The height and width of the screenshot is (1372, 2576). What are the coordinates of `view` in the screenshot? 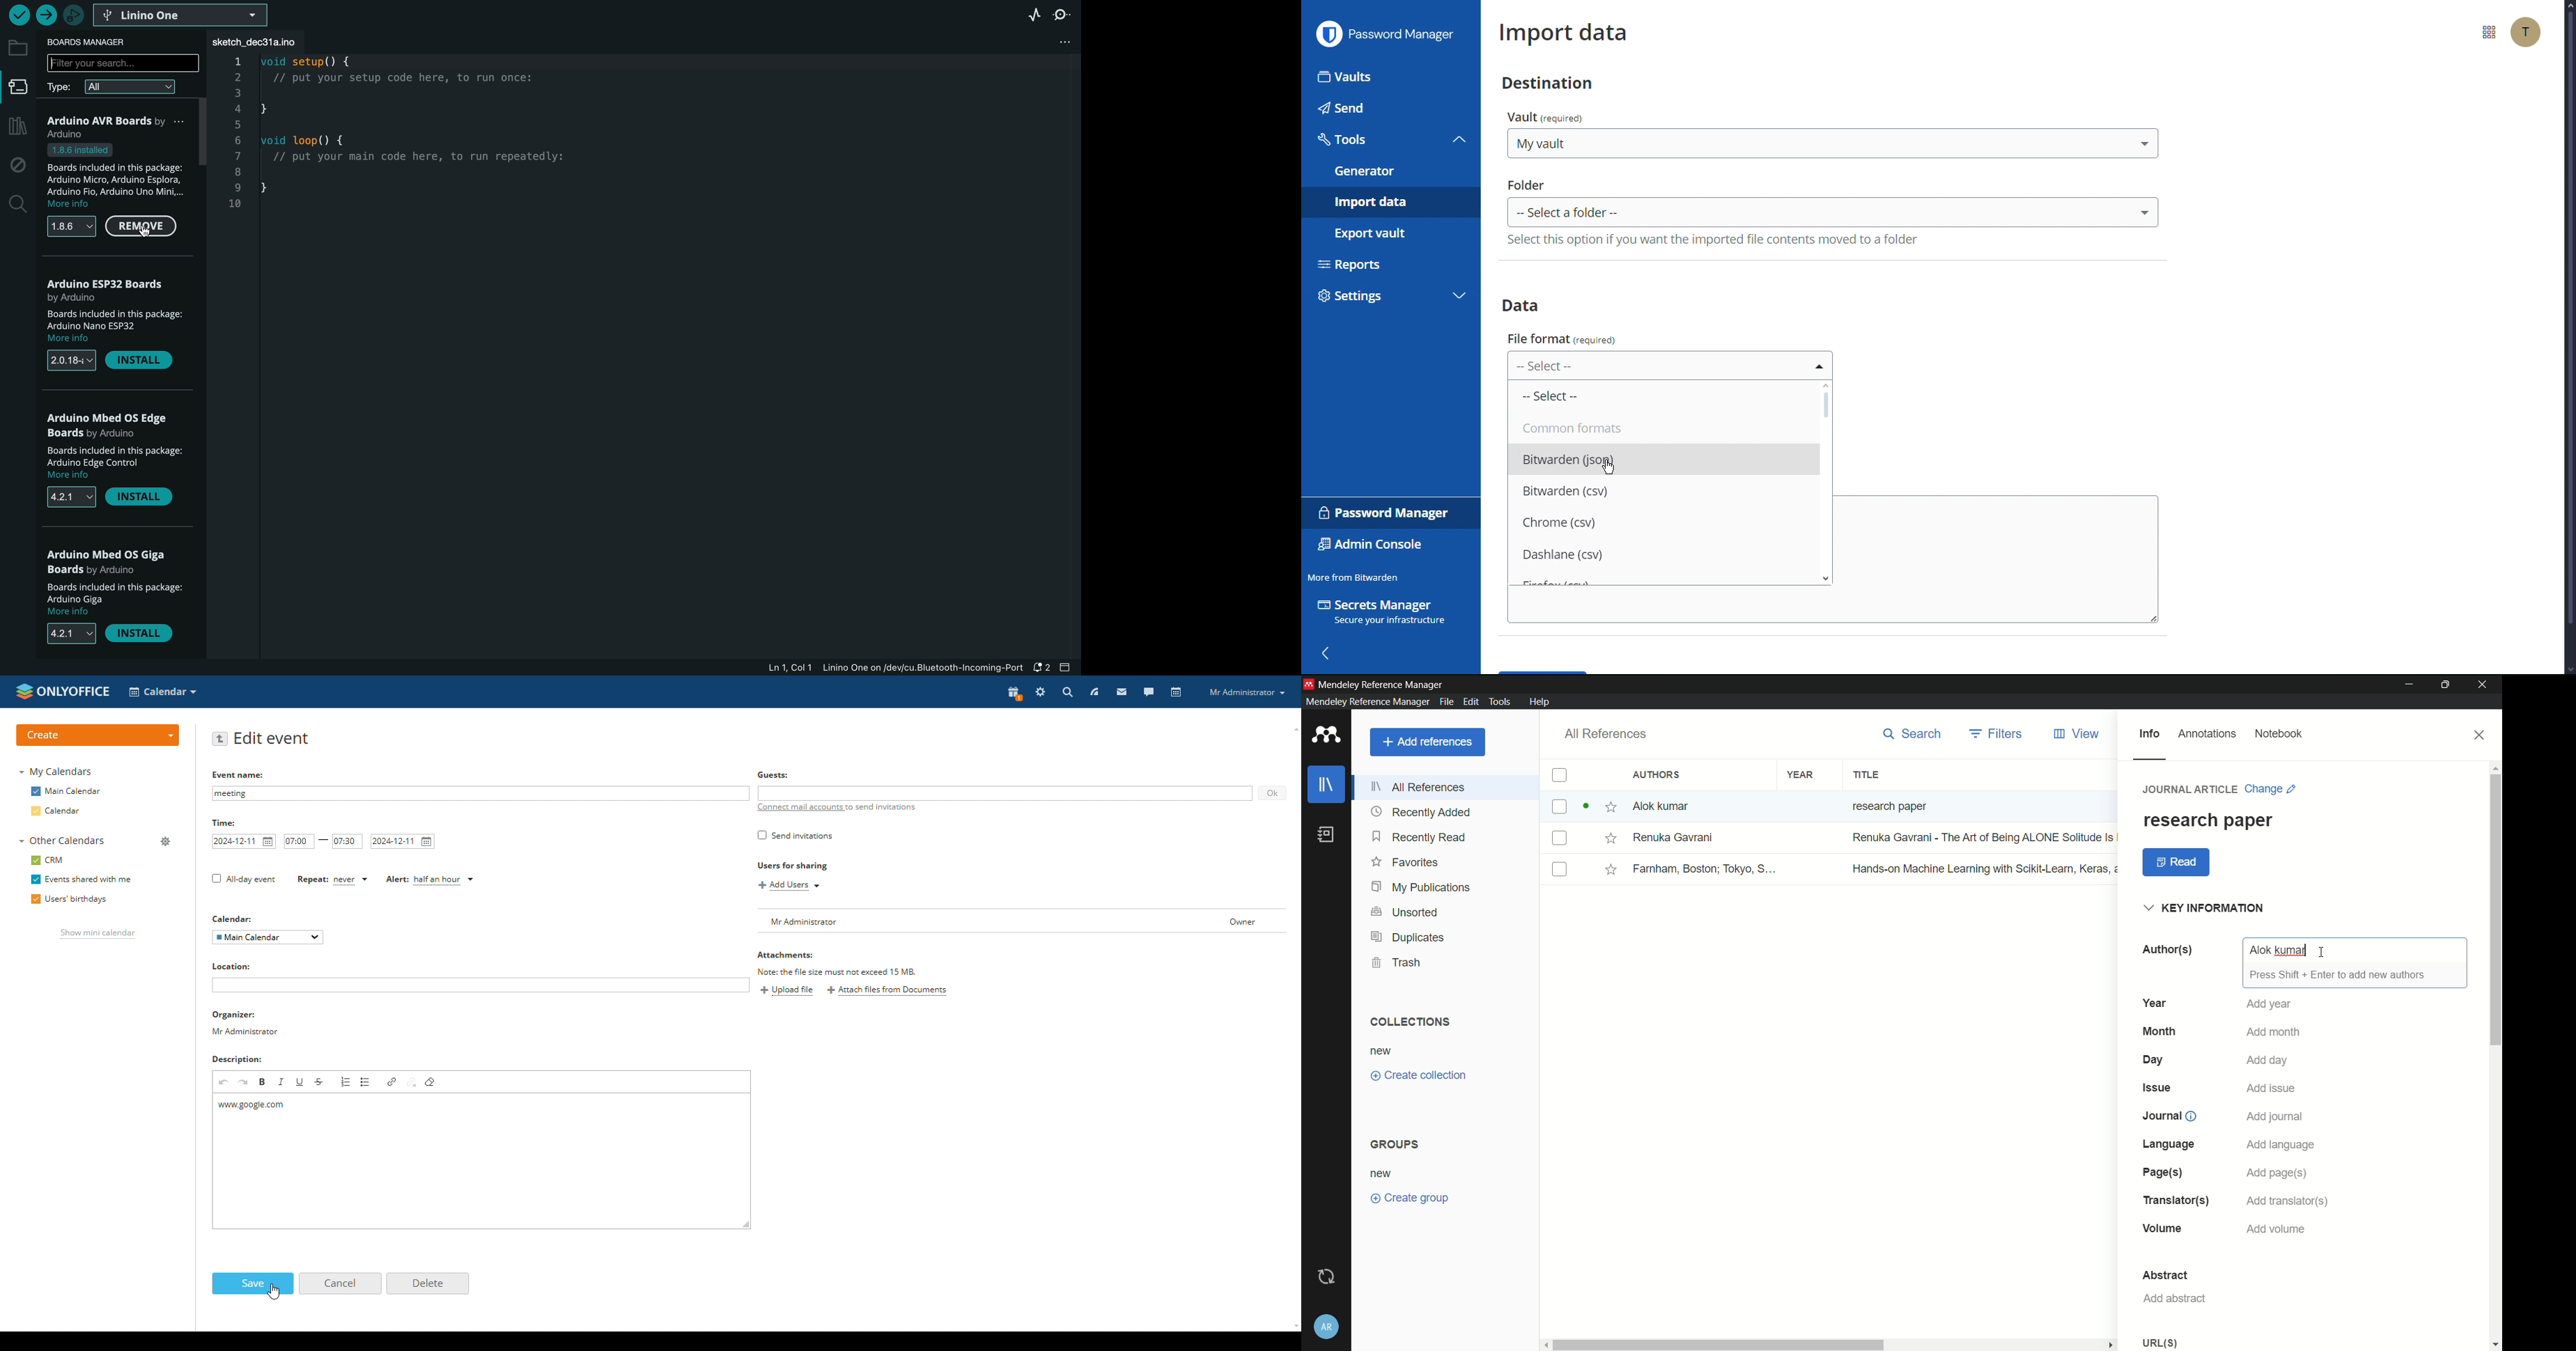 It's located at (2078, 734).